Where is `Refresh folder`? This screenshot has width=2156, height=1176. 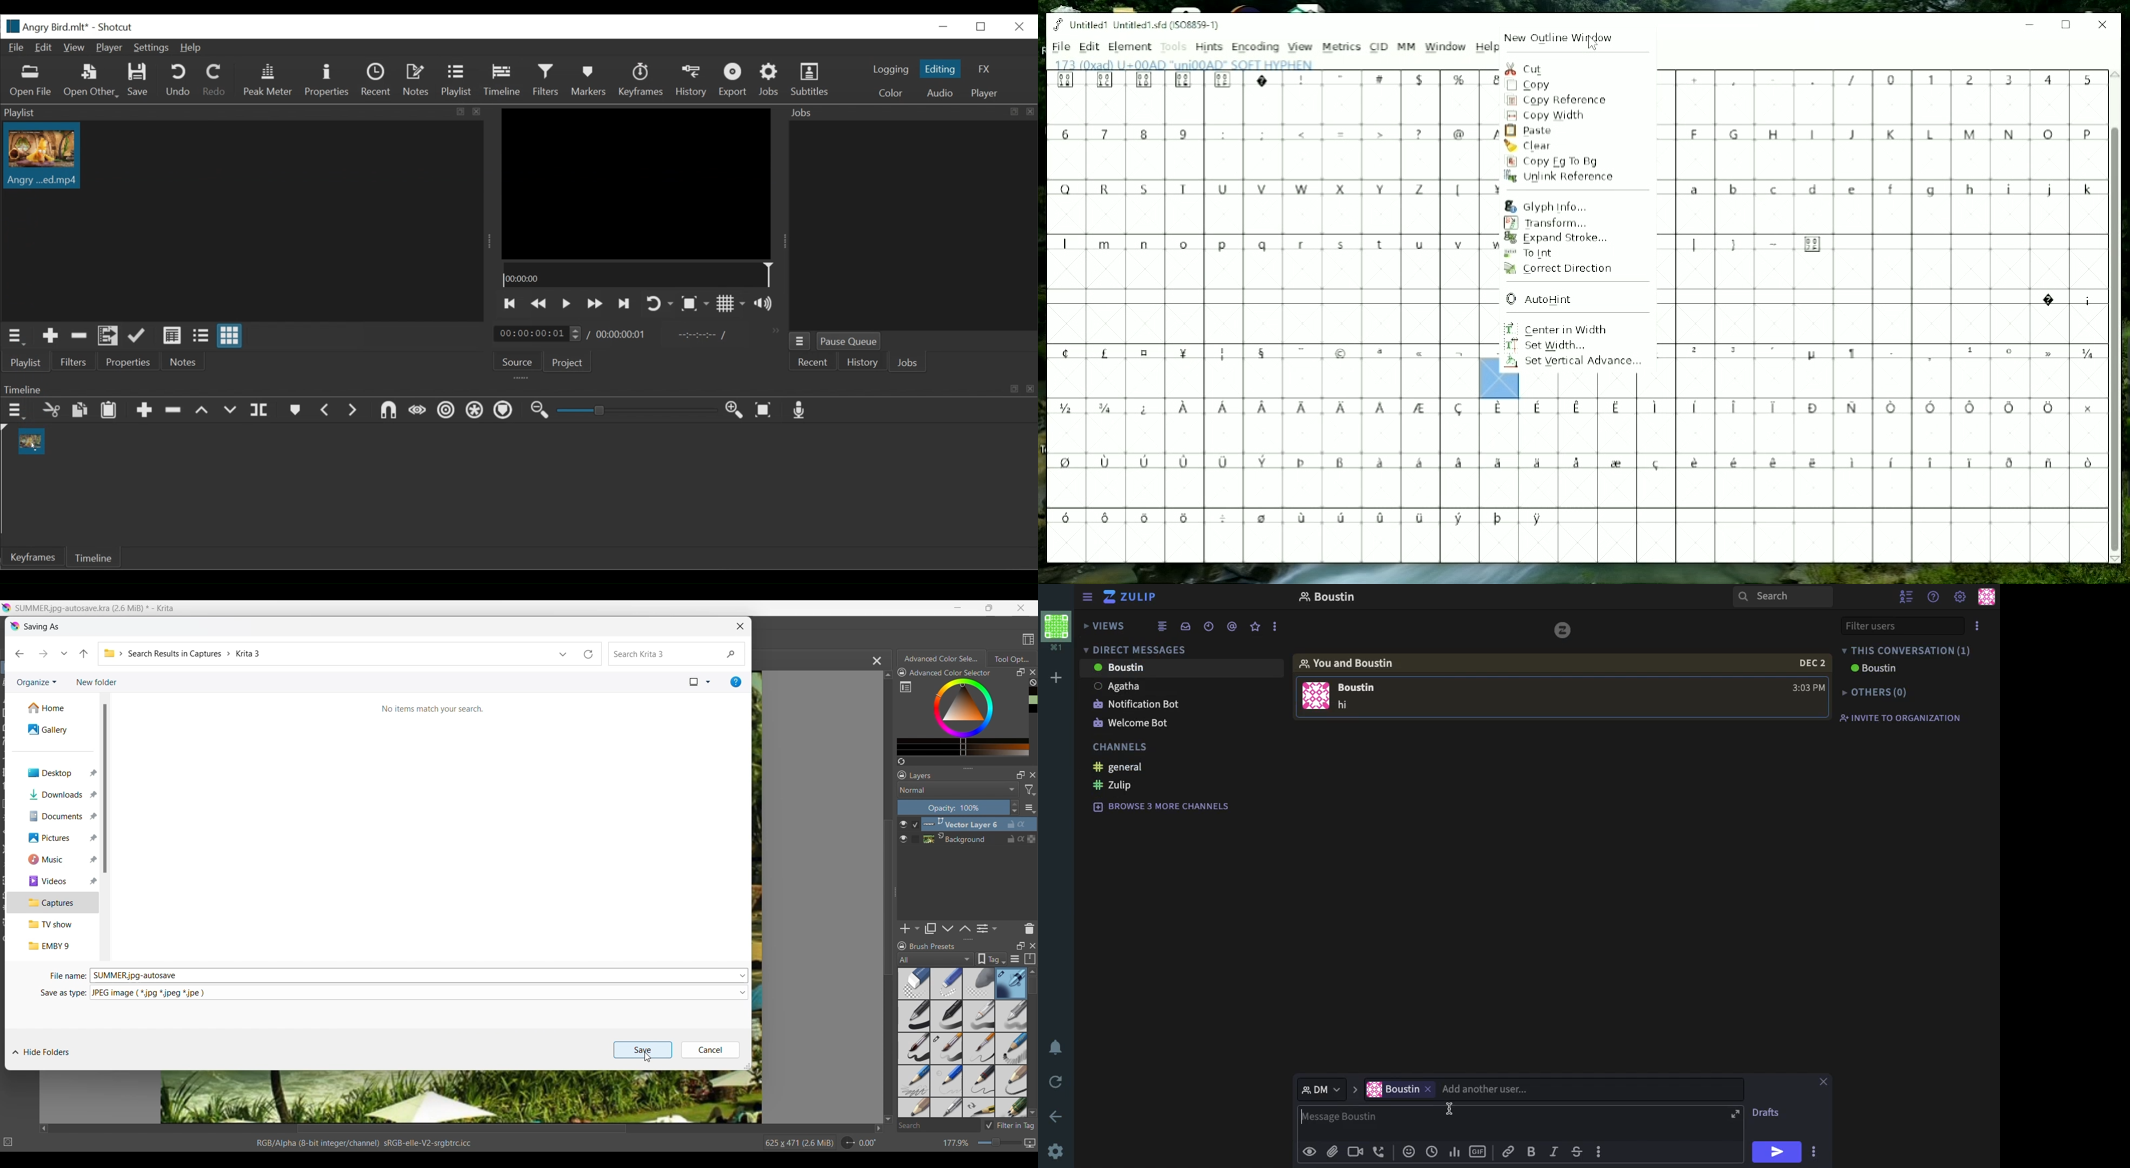
Refresh folder is located at coordinates (590, 654).